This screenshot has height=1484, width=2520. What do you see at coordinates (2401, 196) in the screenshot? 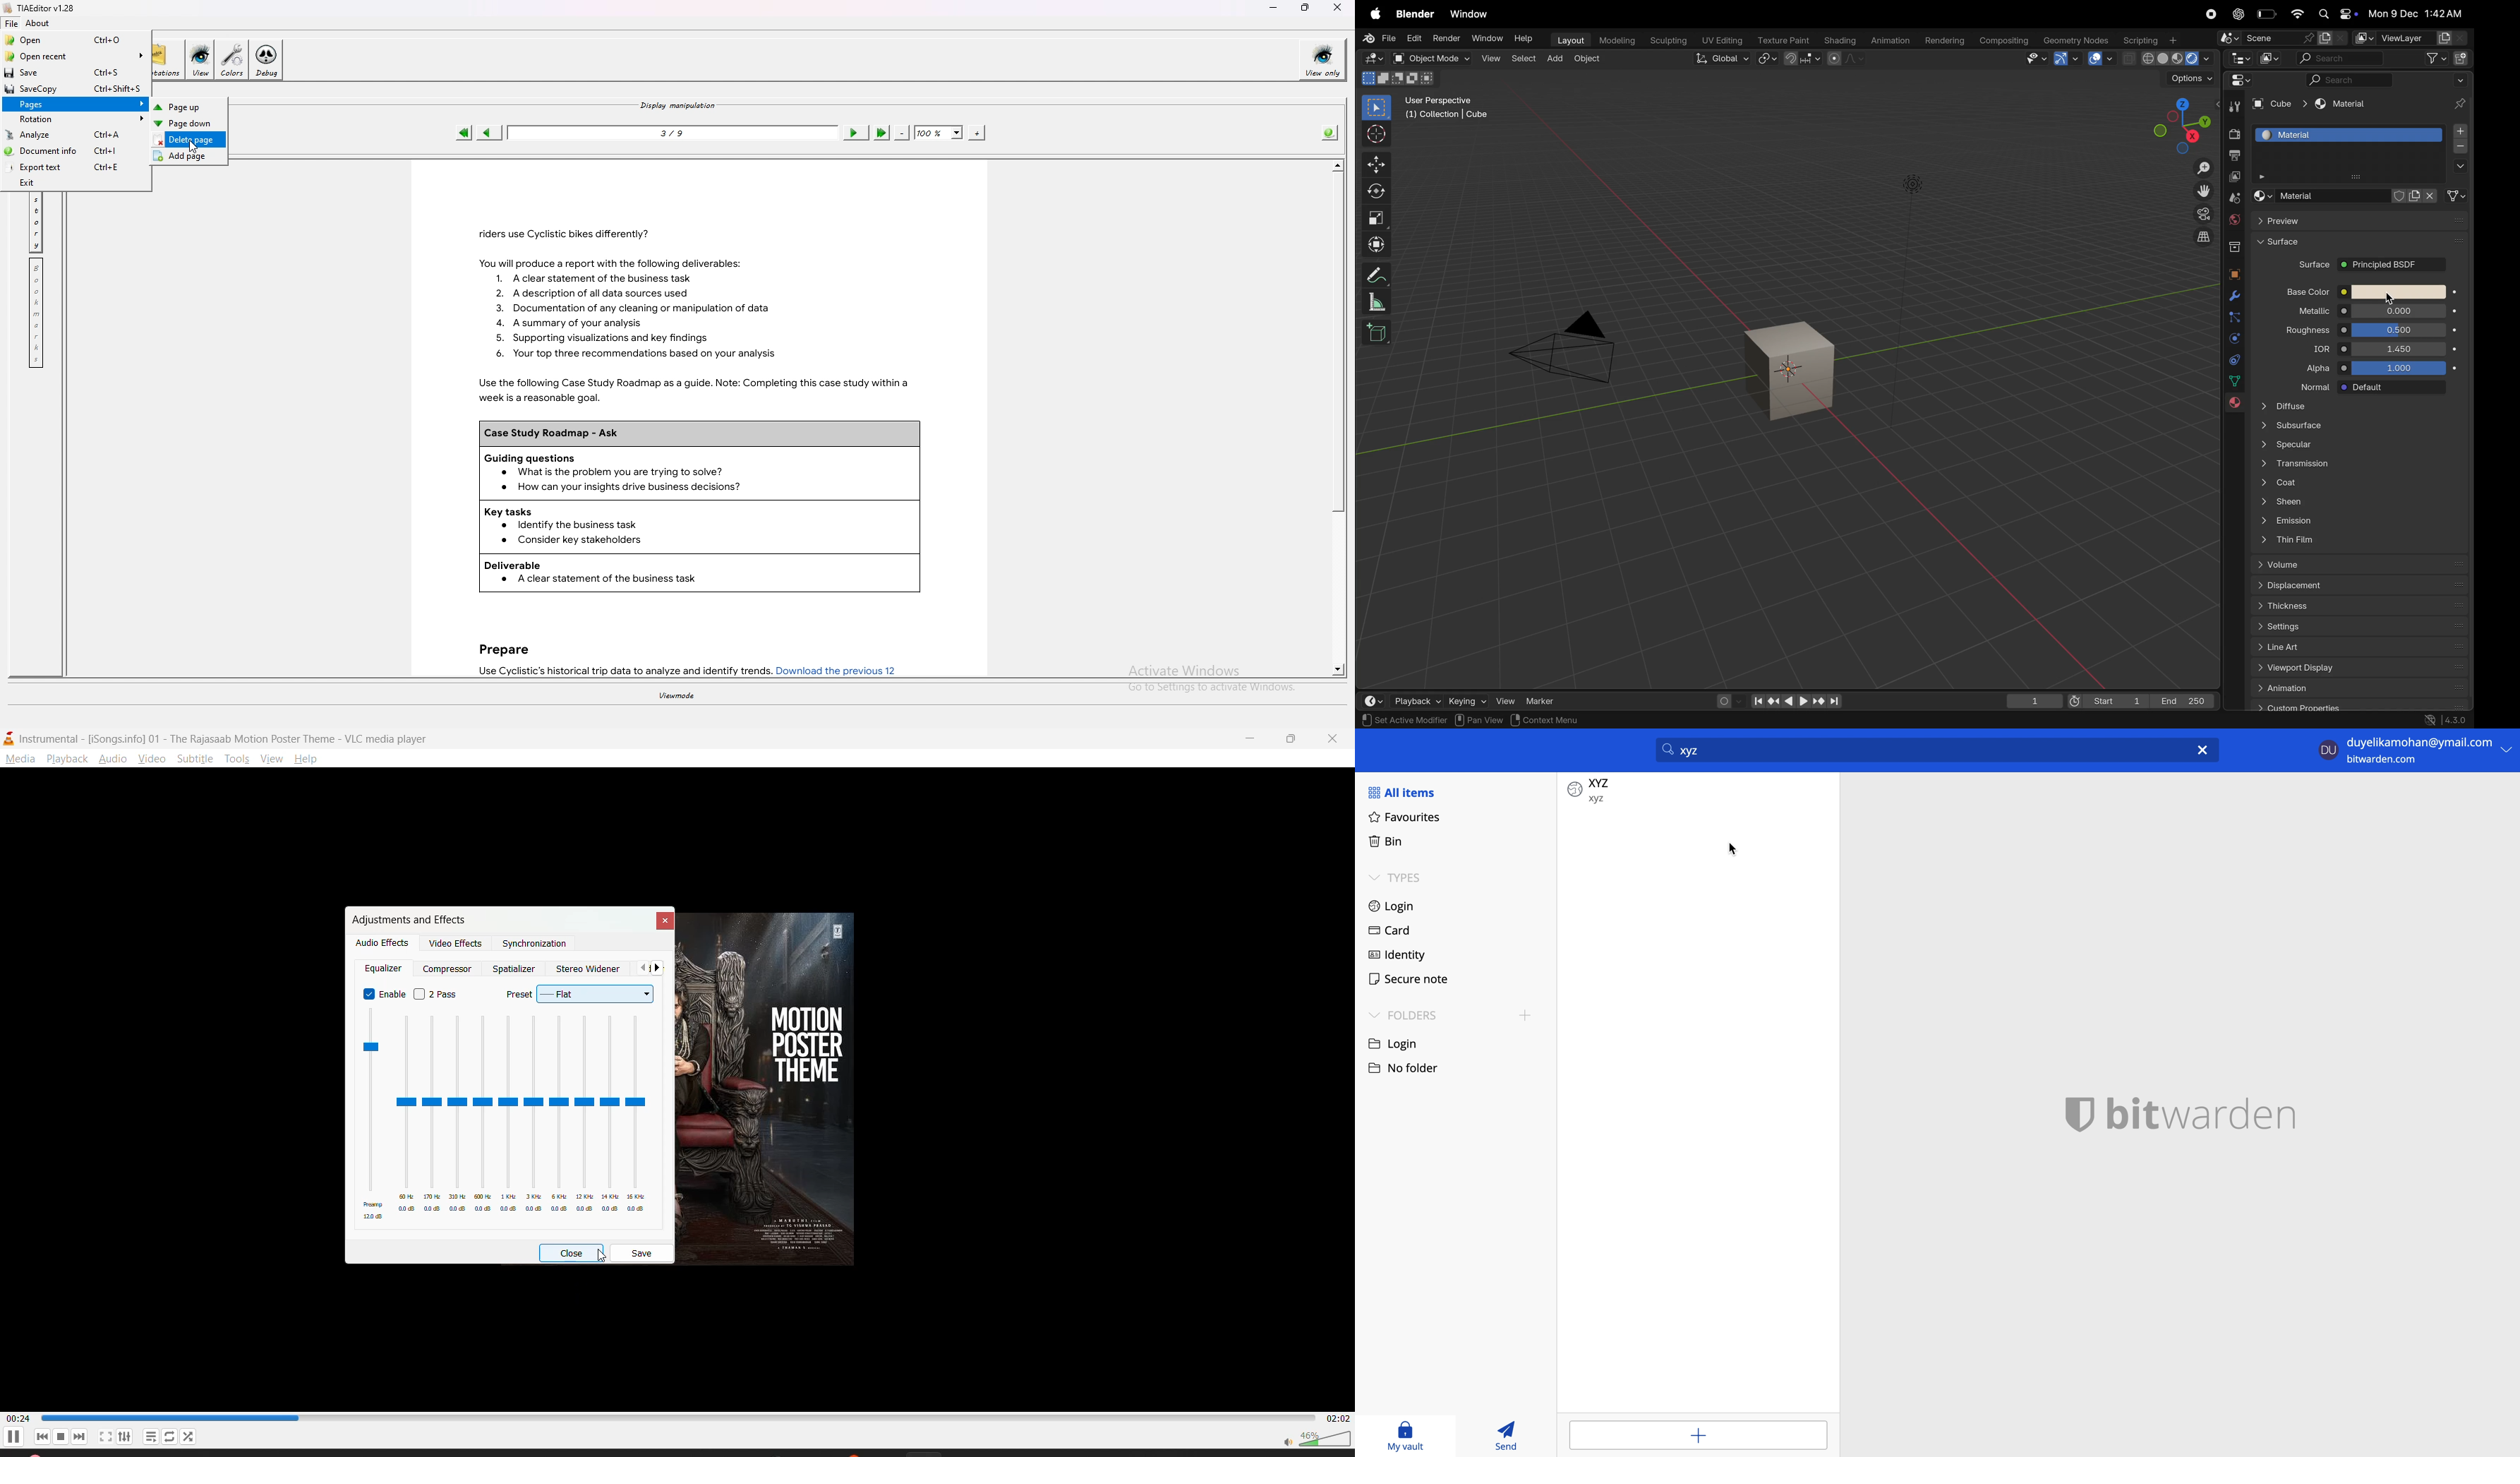
I see `fake user` at bounding box center [2401, 196].